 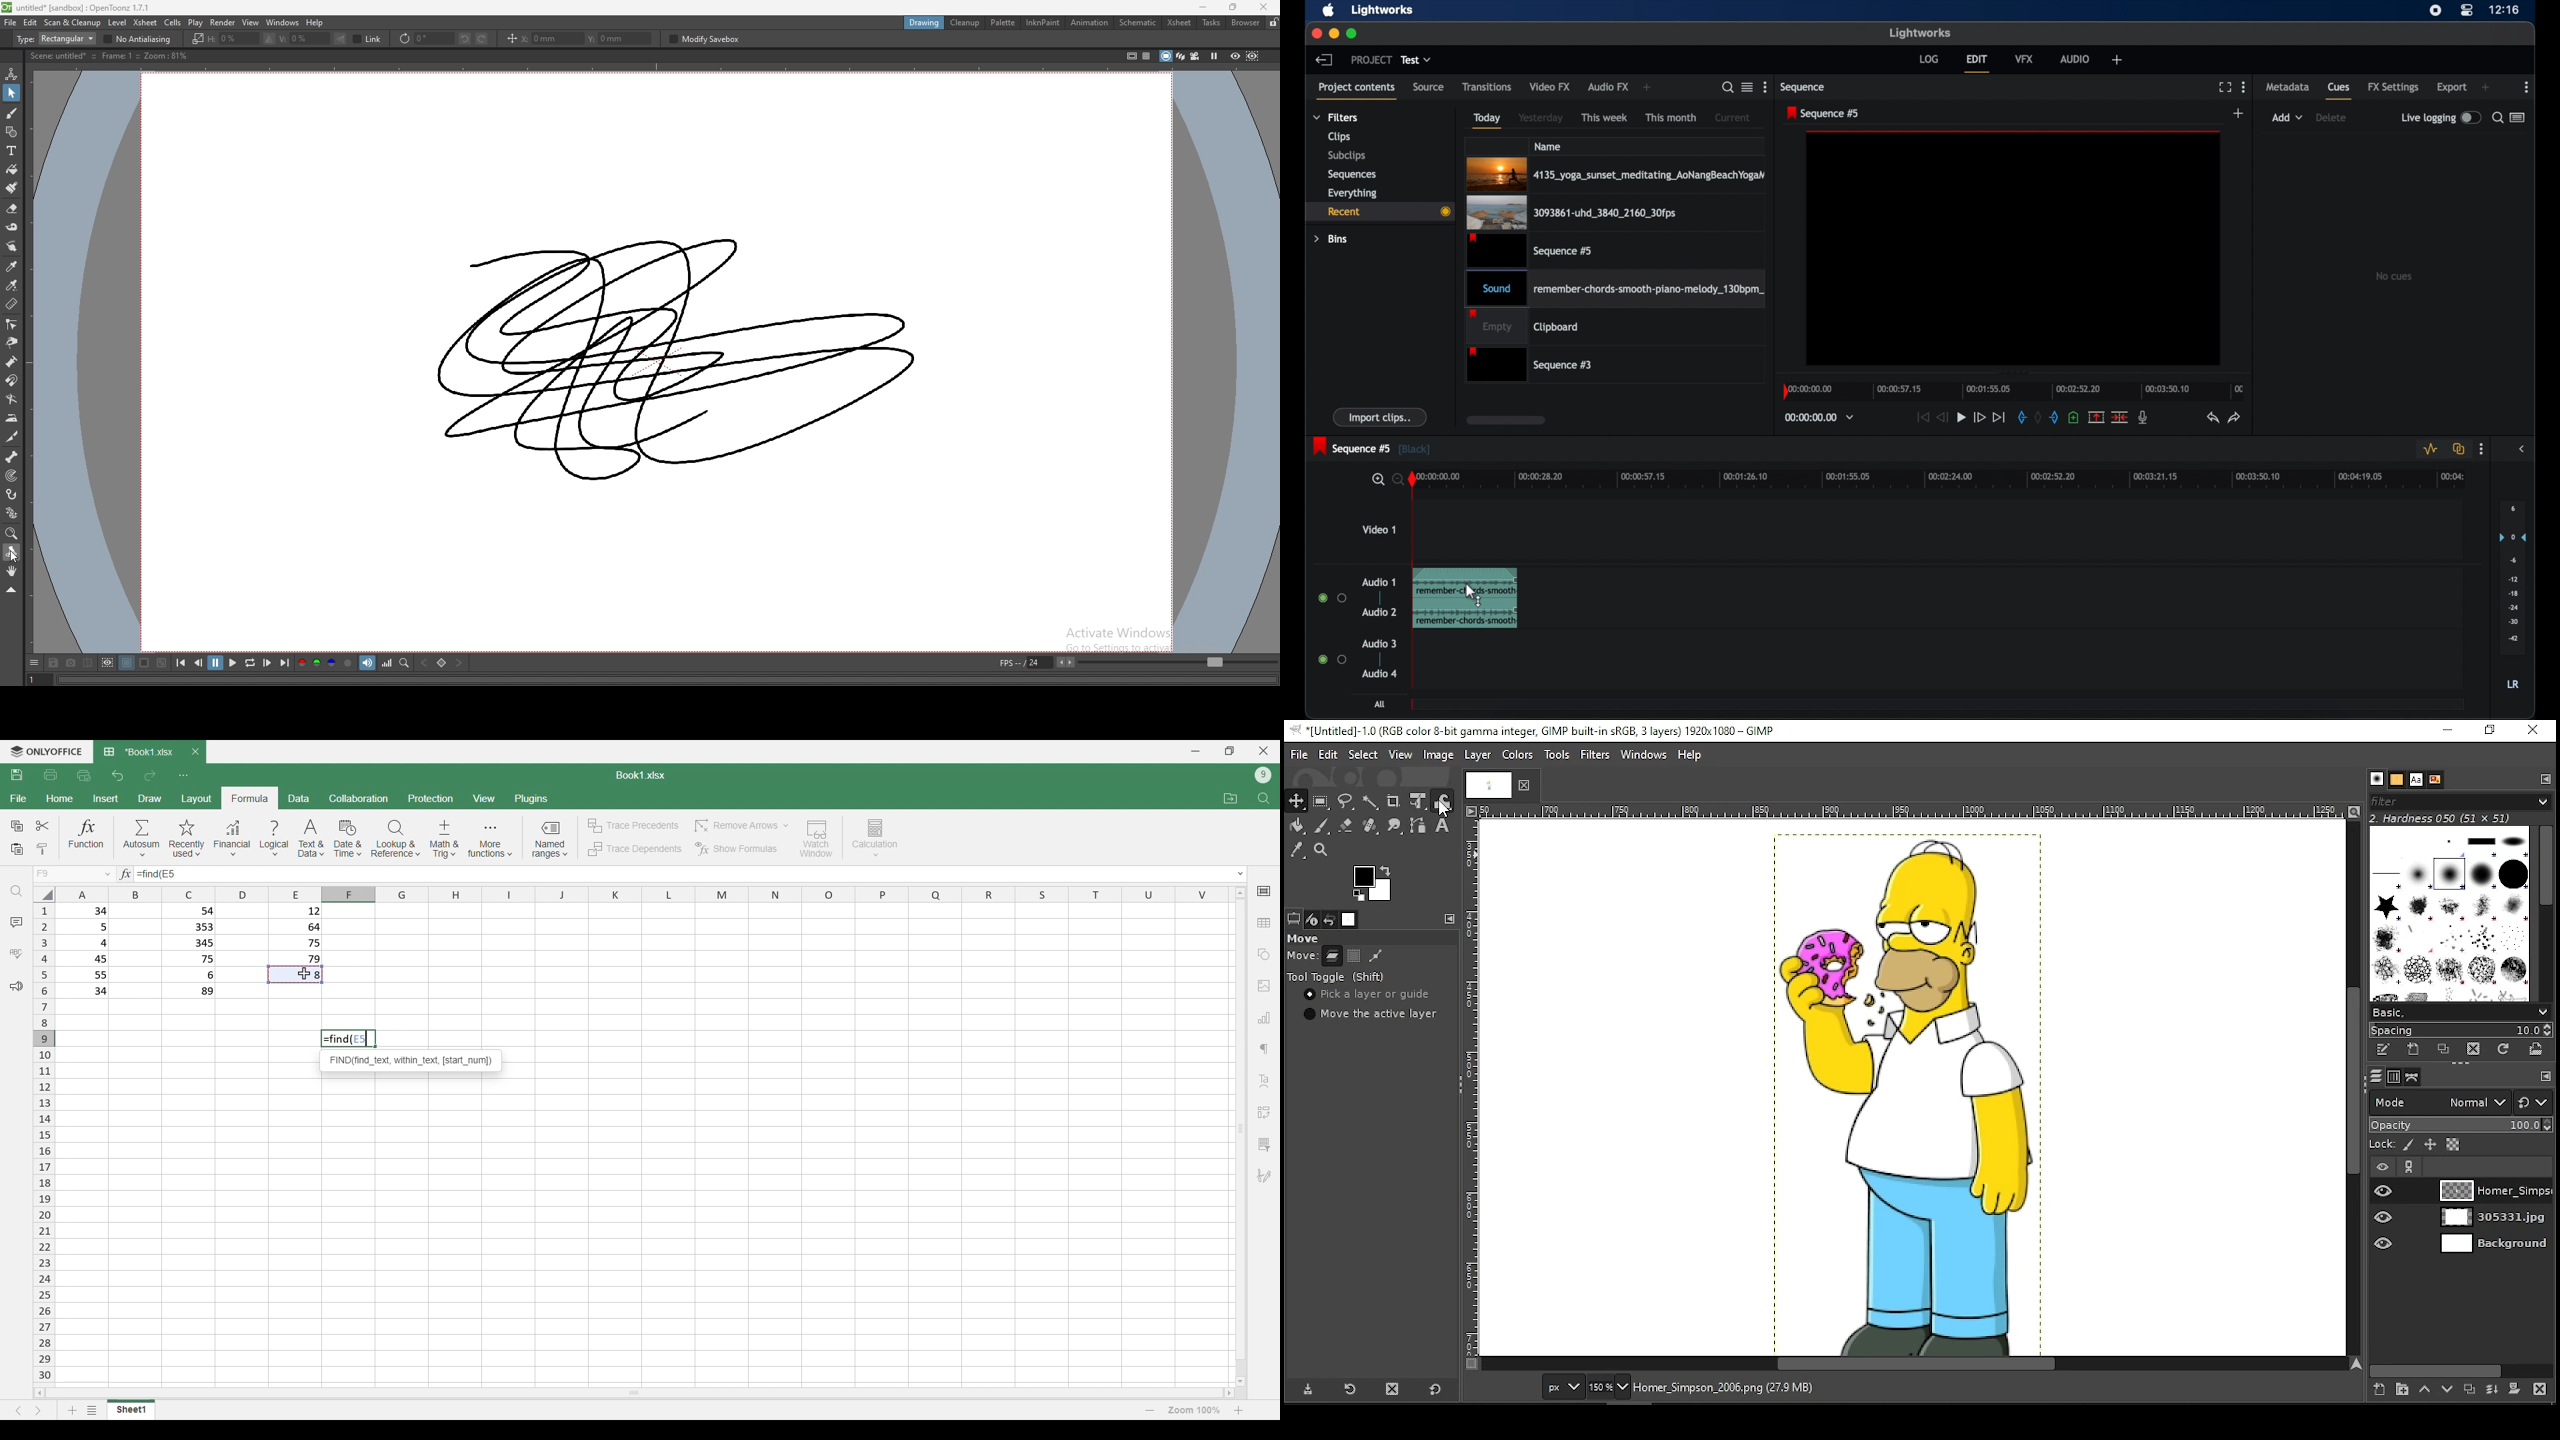 What do you see at coordinates (1380, 673) in the screenshot?
I see `audio 4` at bounding box center [1380, 673].